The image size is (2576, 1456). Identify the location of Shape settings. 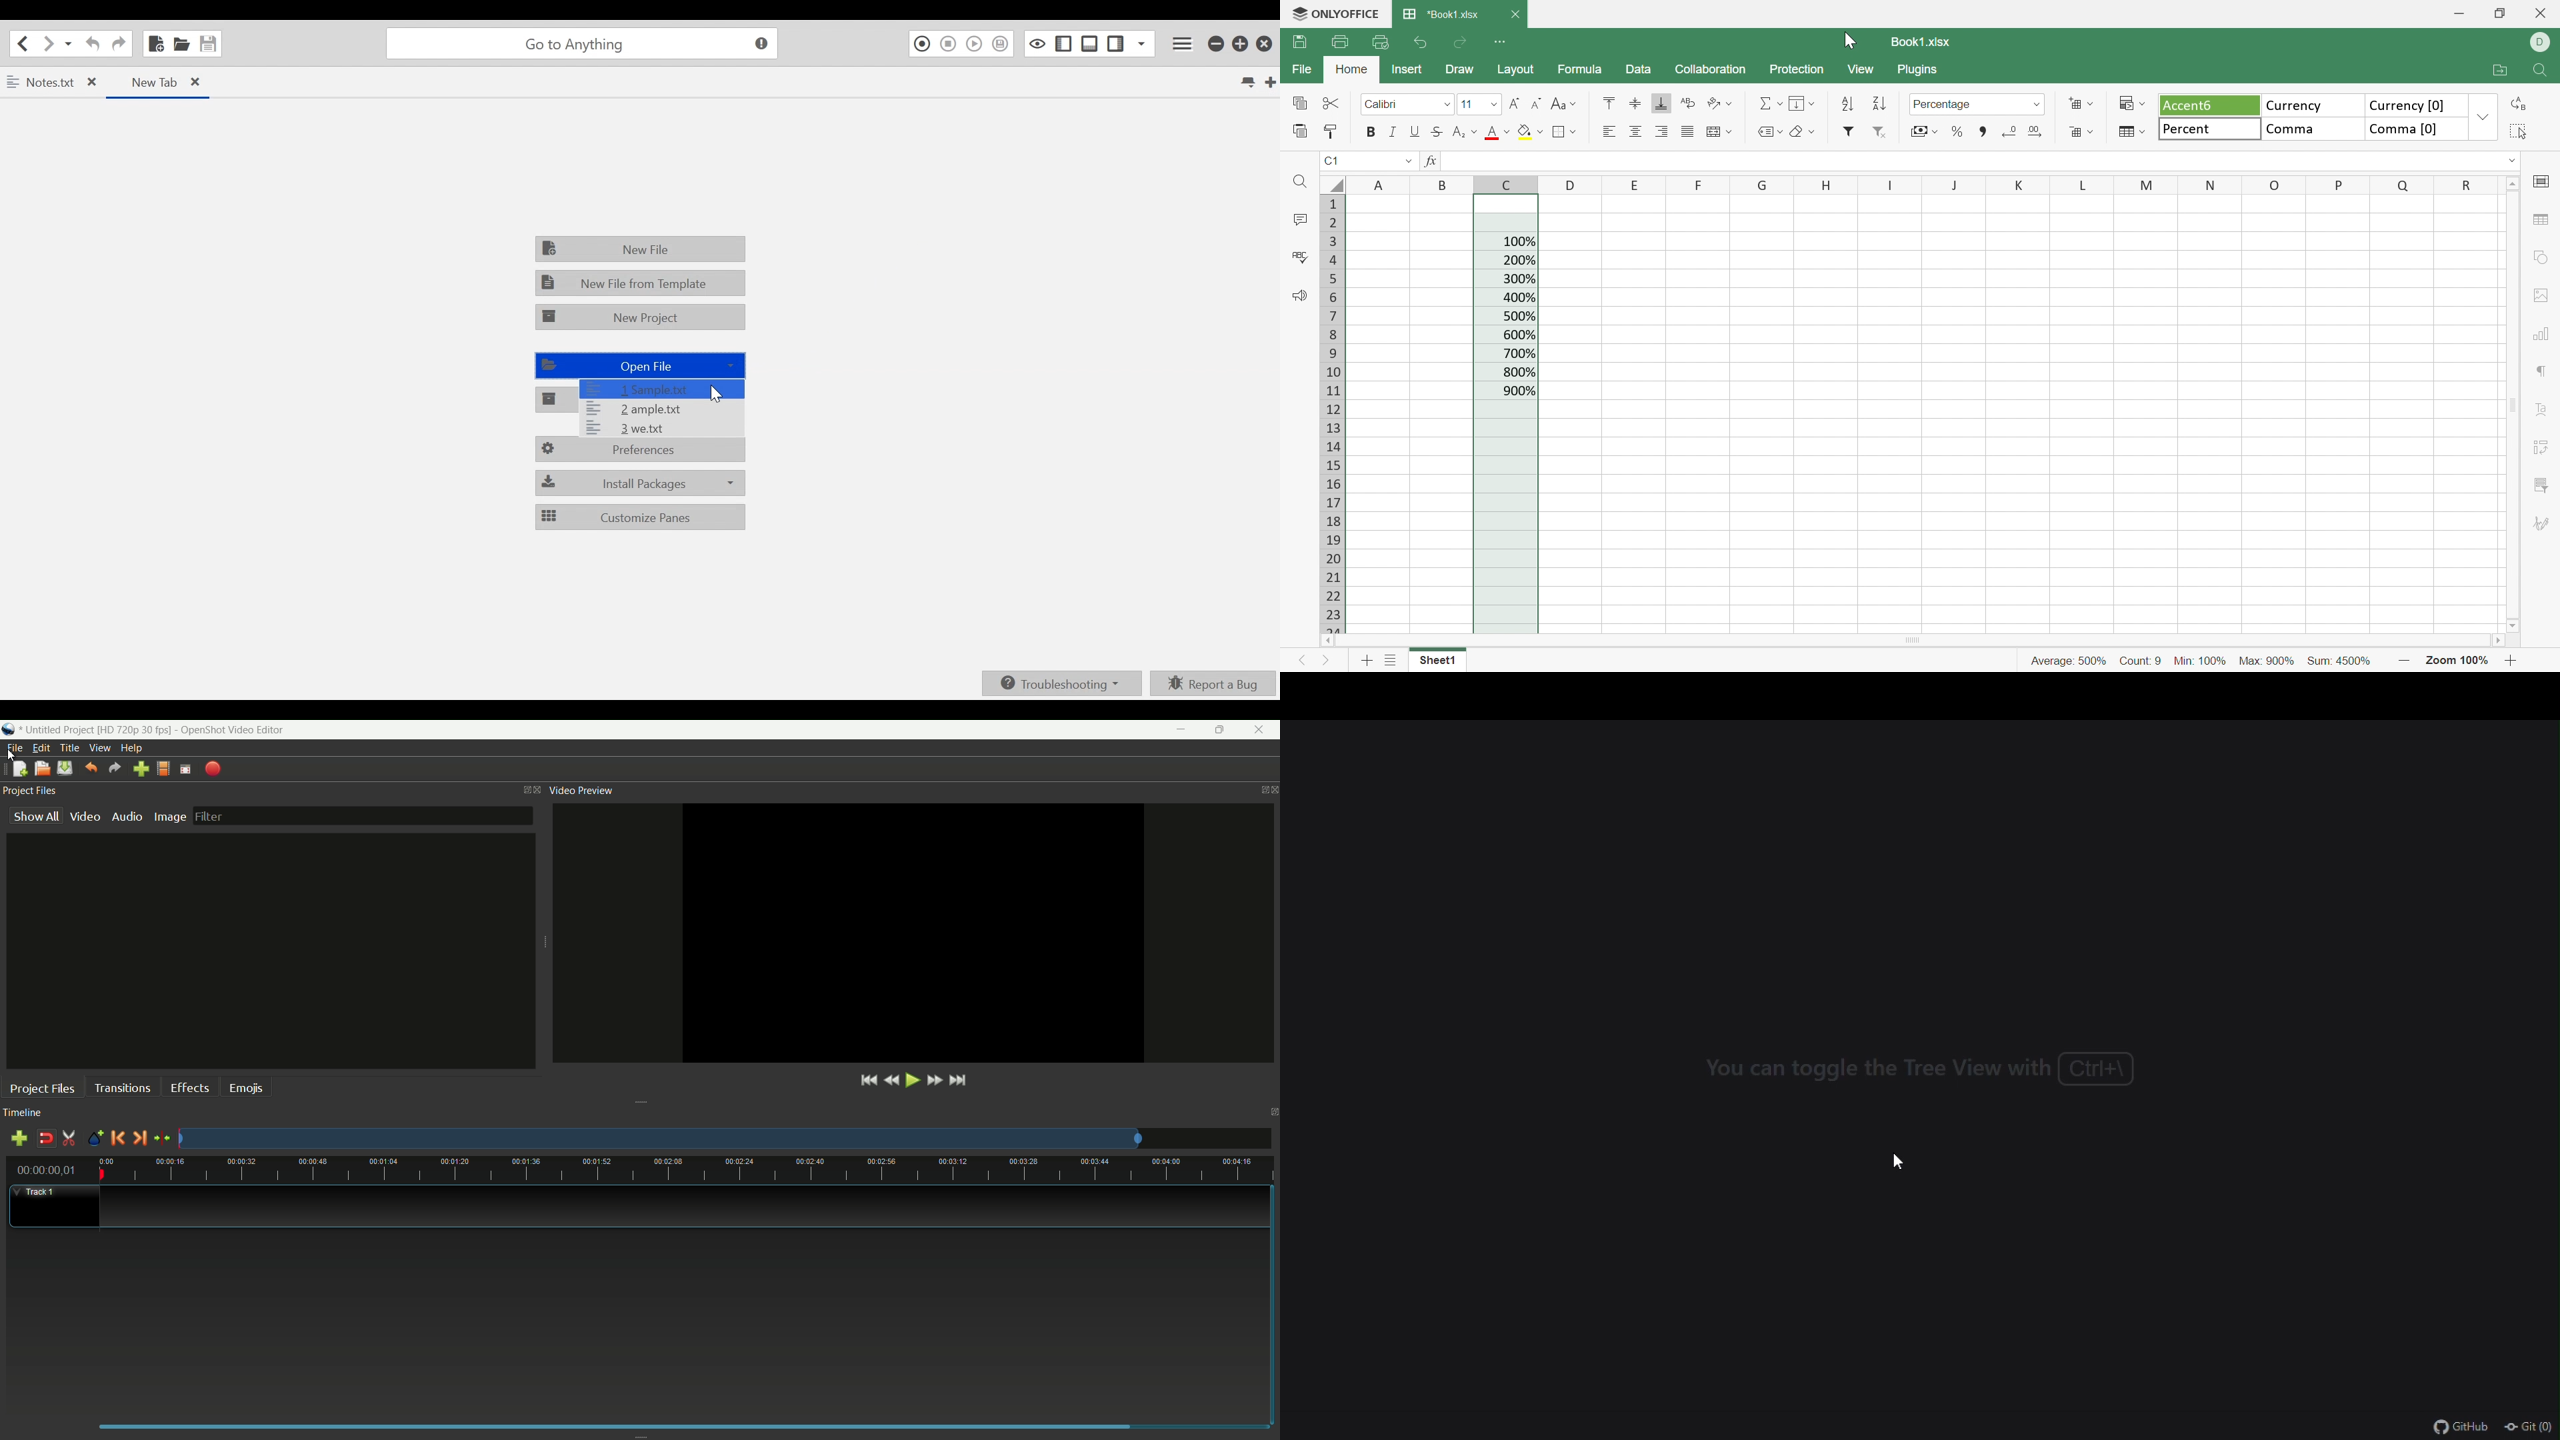
(2543, 258).